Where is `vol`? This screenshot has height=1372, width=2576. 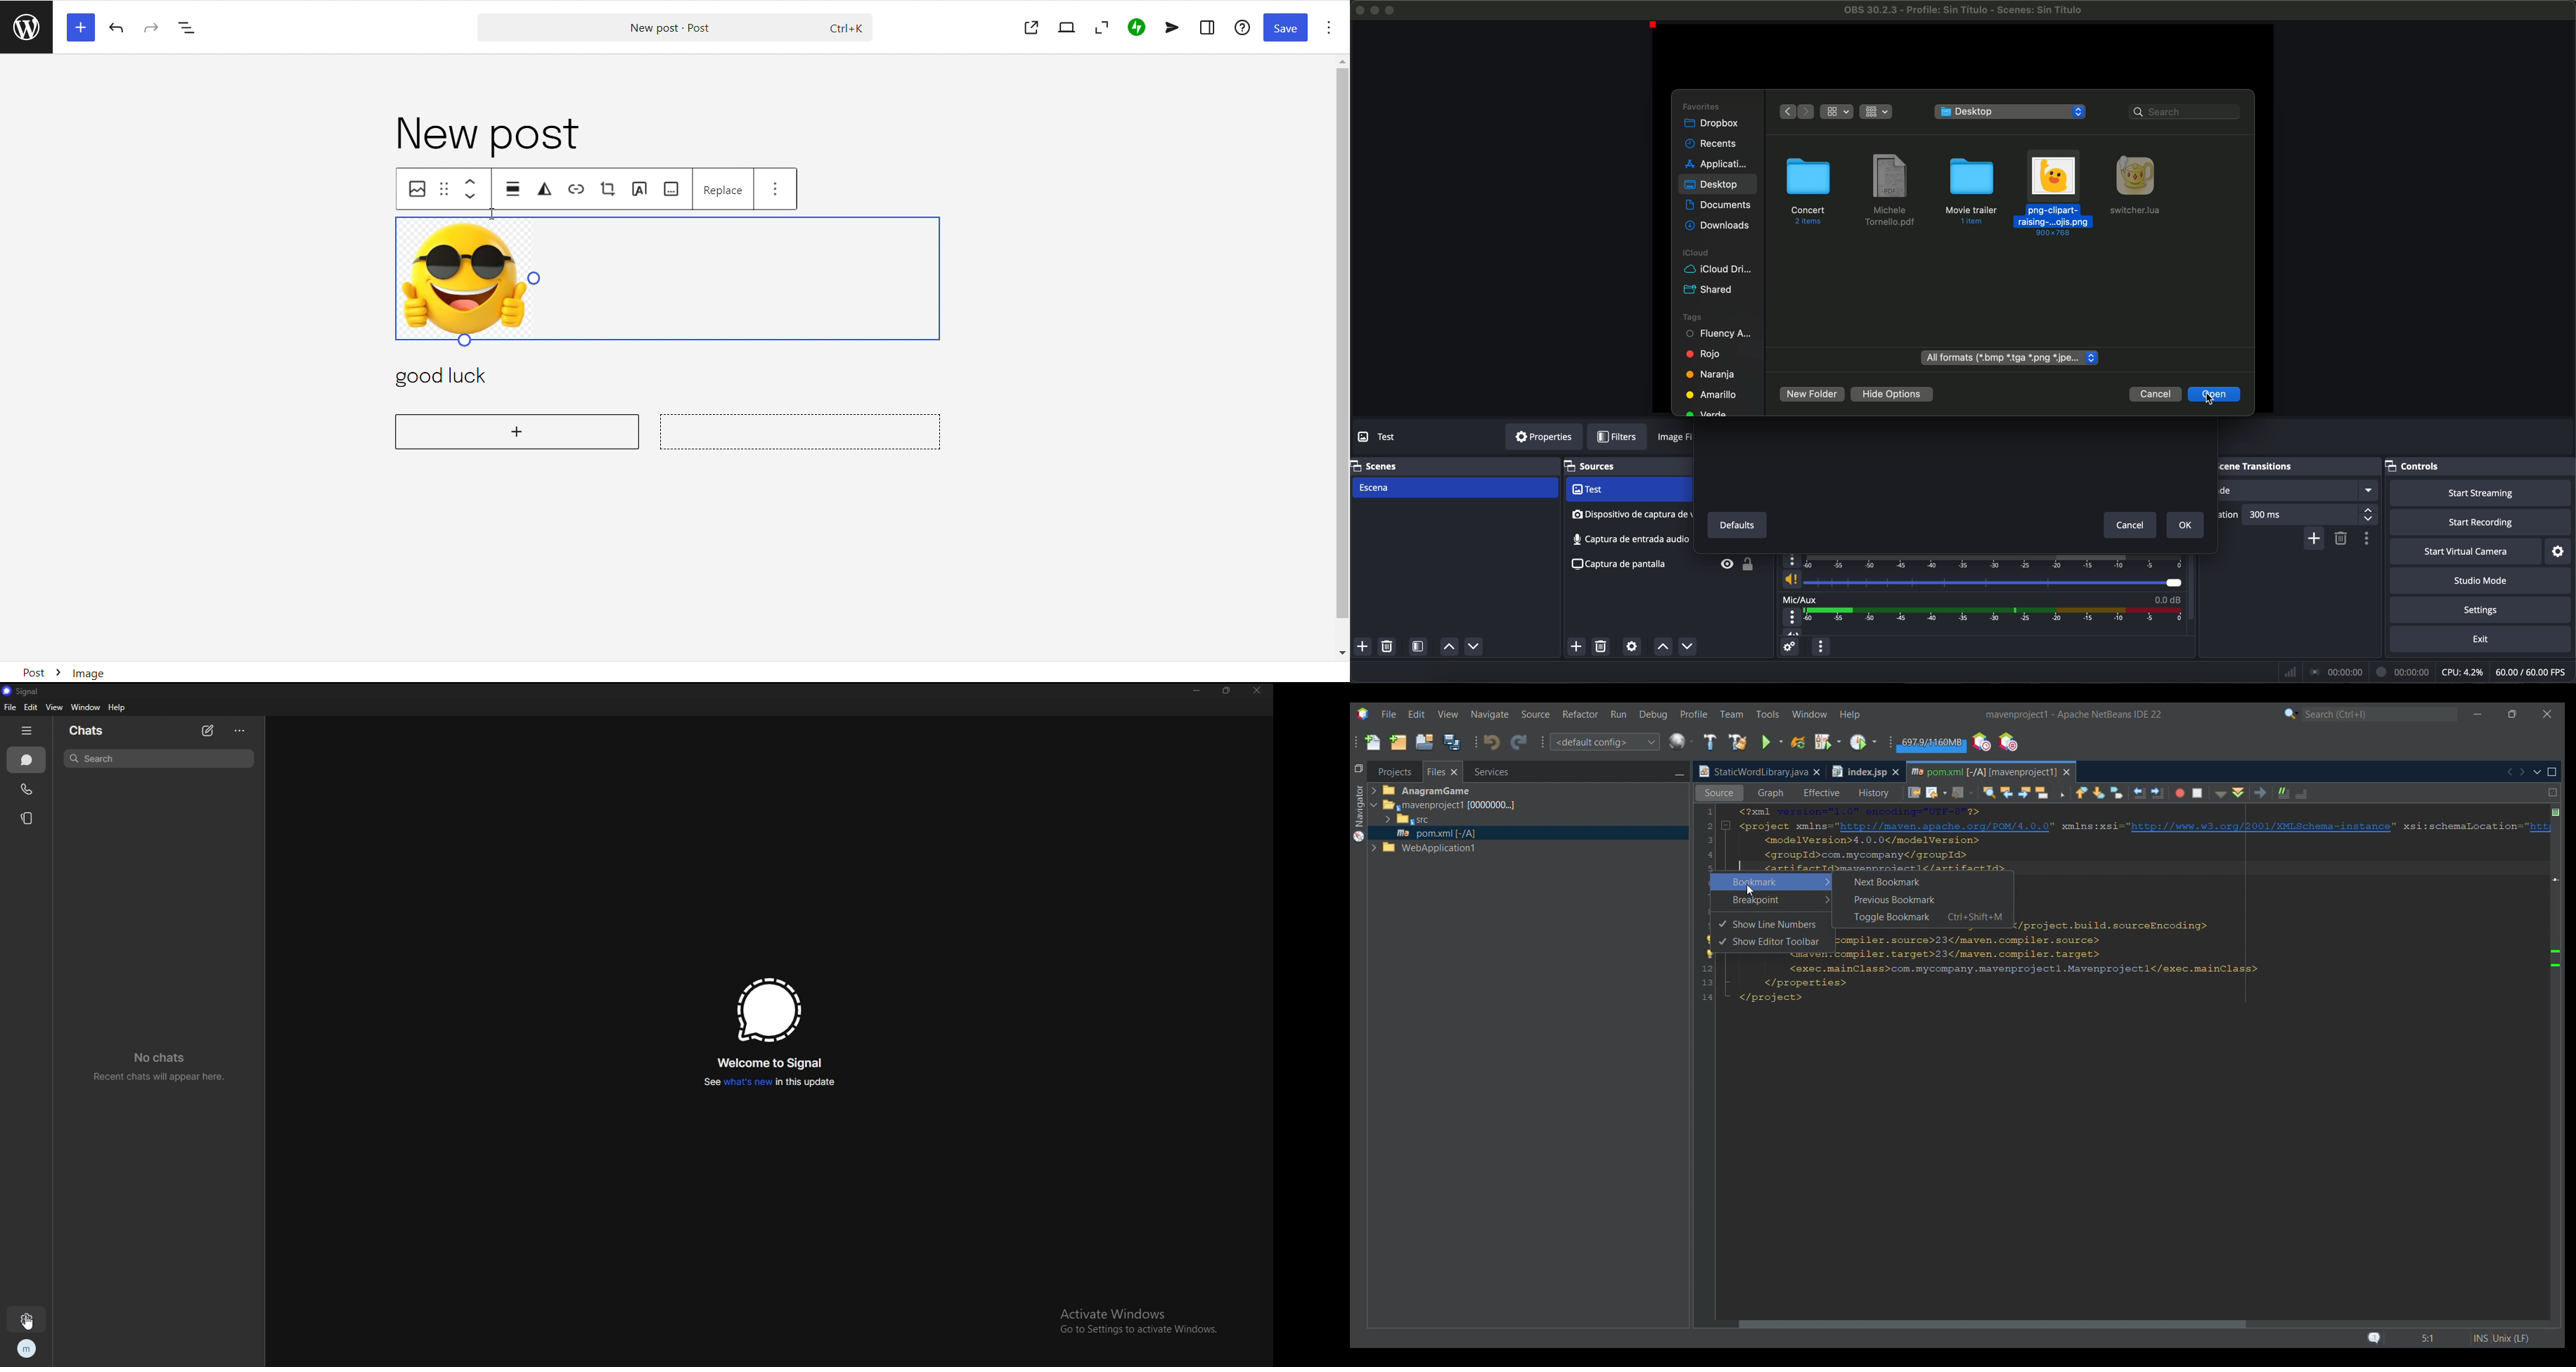
vol is located at coordinates (1981, 580).